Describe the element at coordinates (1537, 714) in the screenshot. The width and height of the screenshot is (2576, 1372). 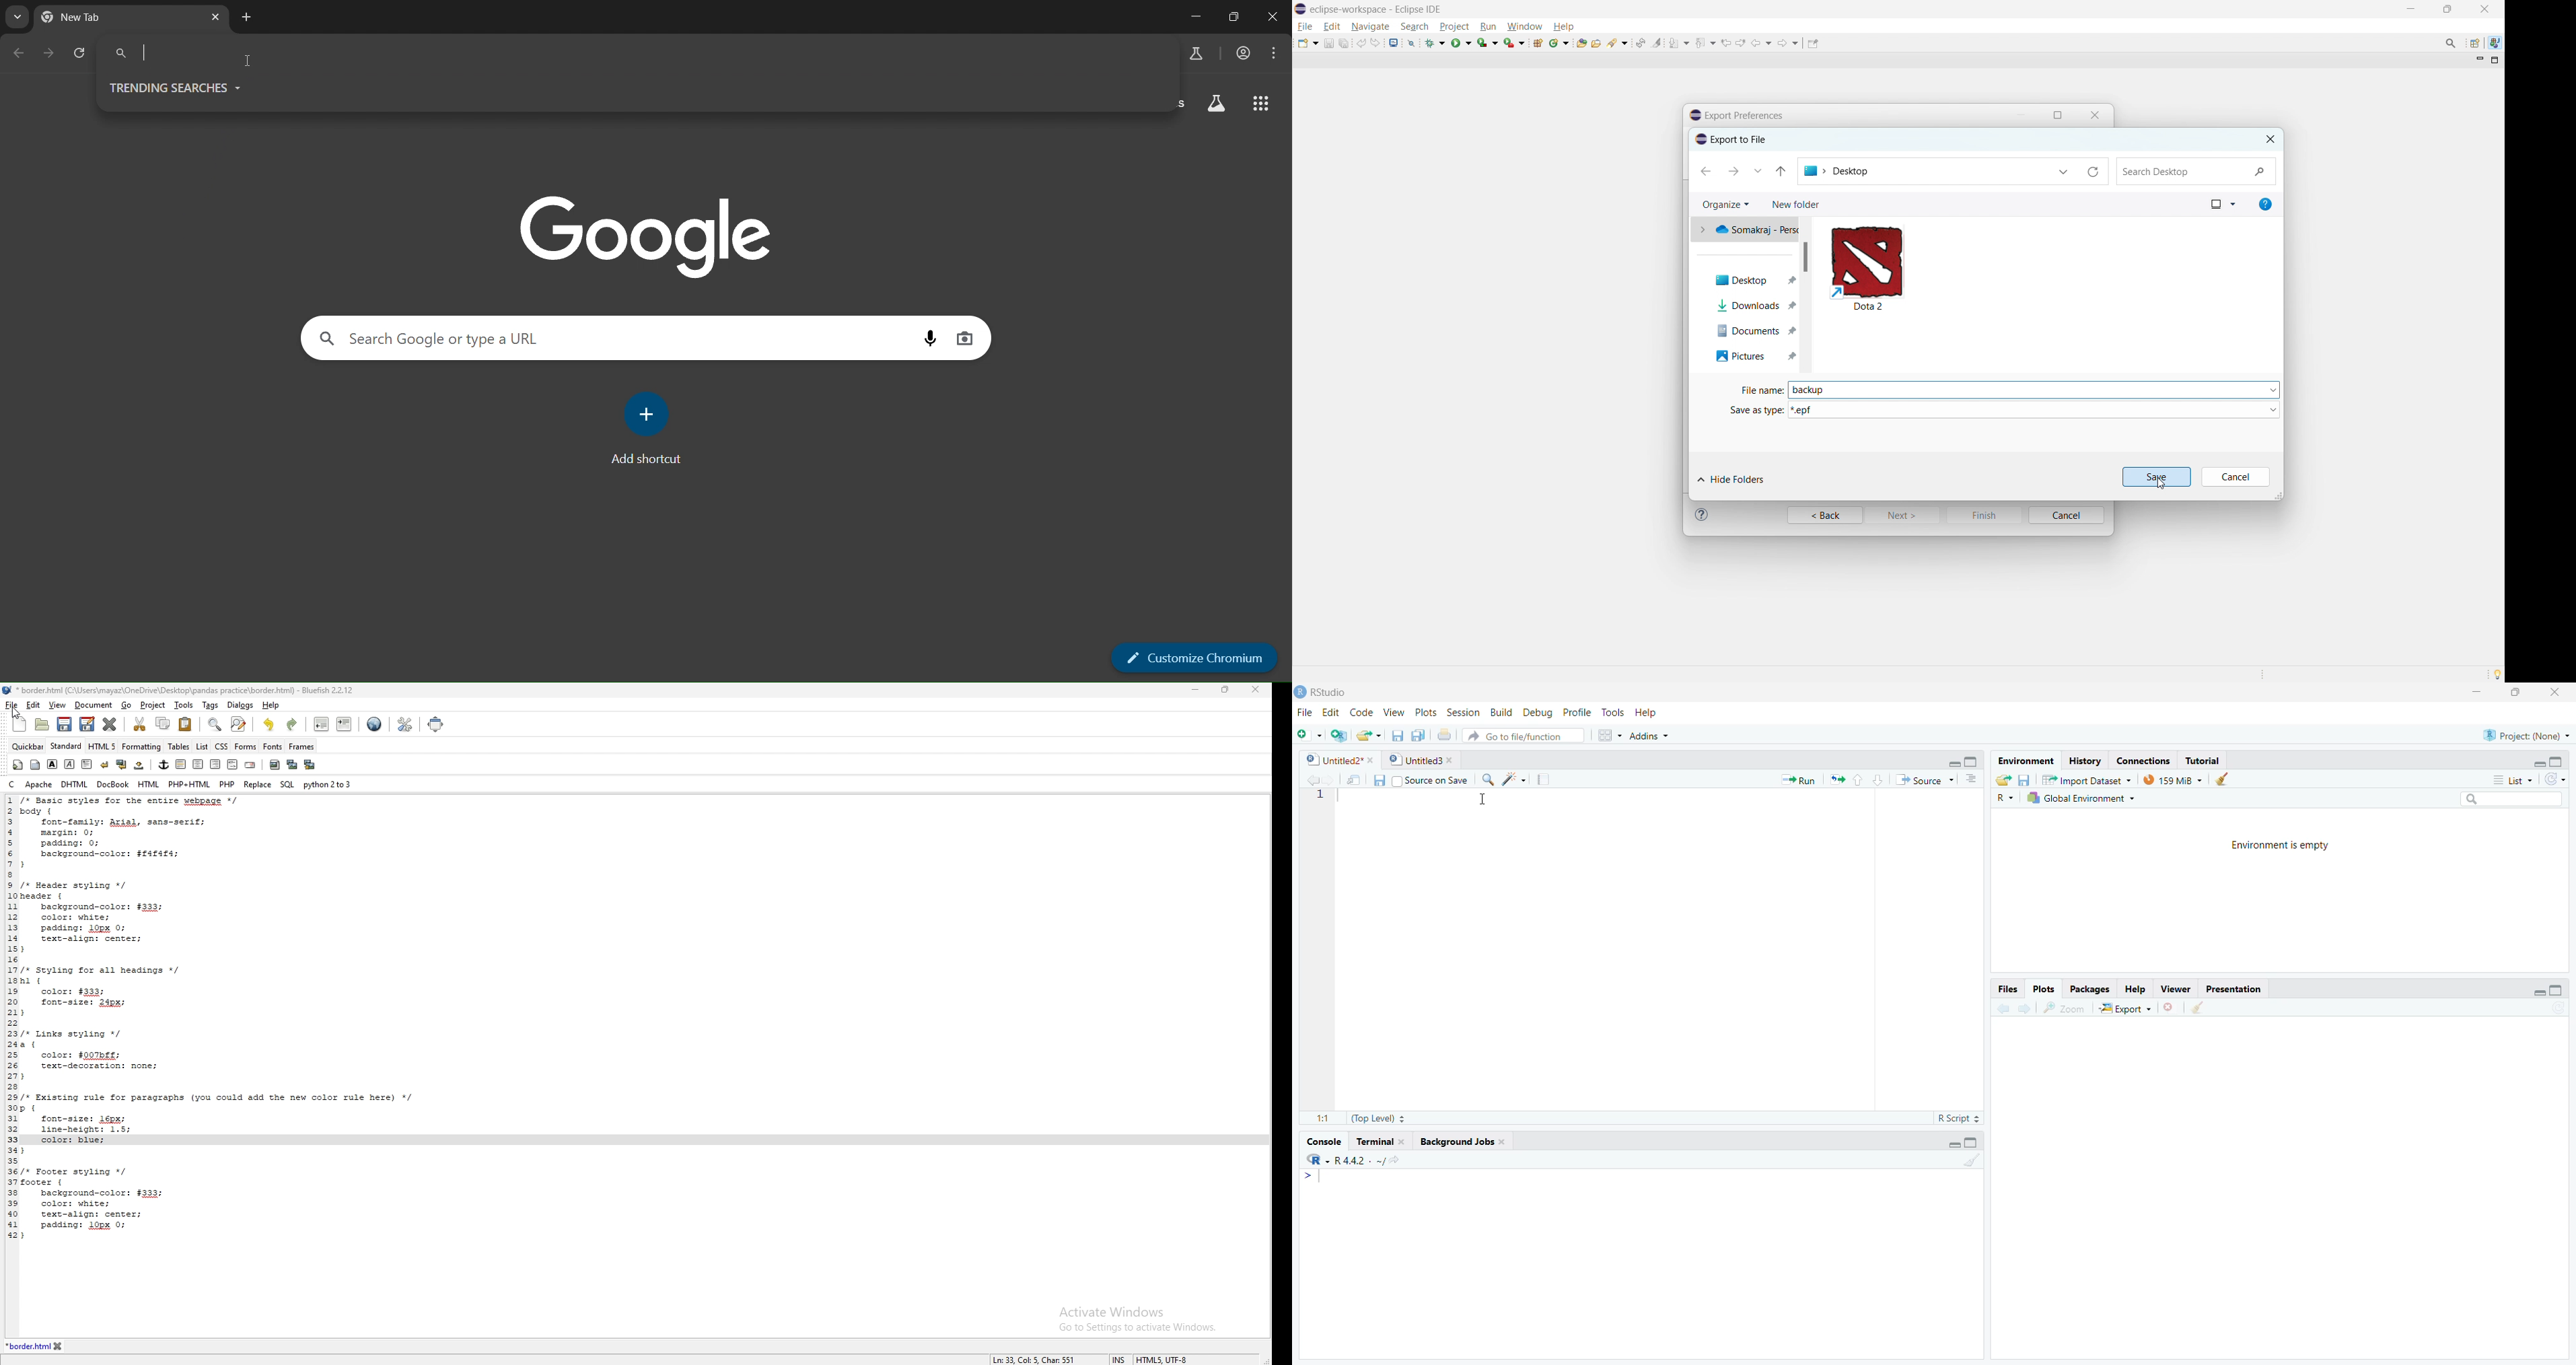
I see `Debug` at that location.